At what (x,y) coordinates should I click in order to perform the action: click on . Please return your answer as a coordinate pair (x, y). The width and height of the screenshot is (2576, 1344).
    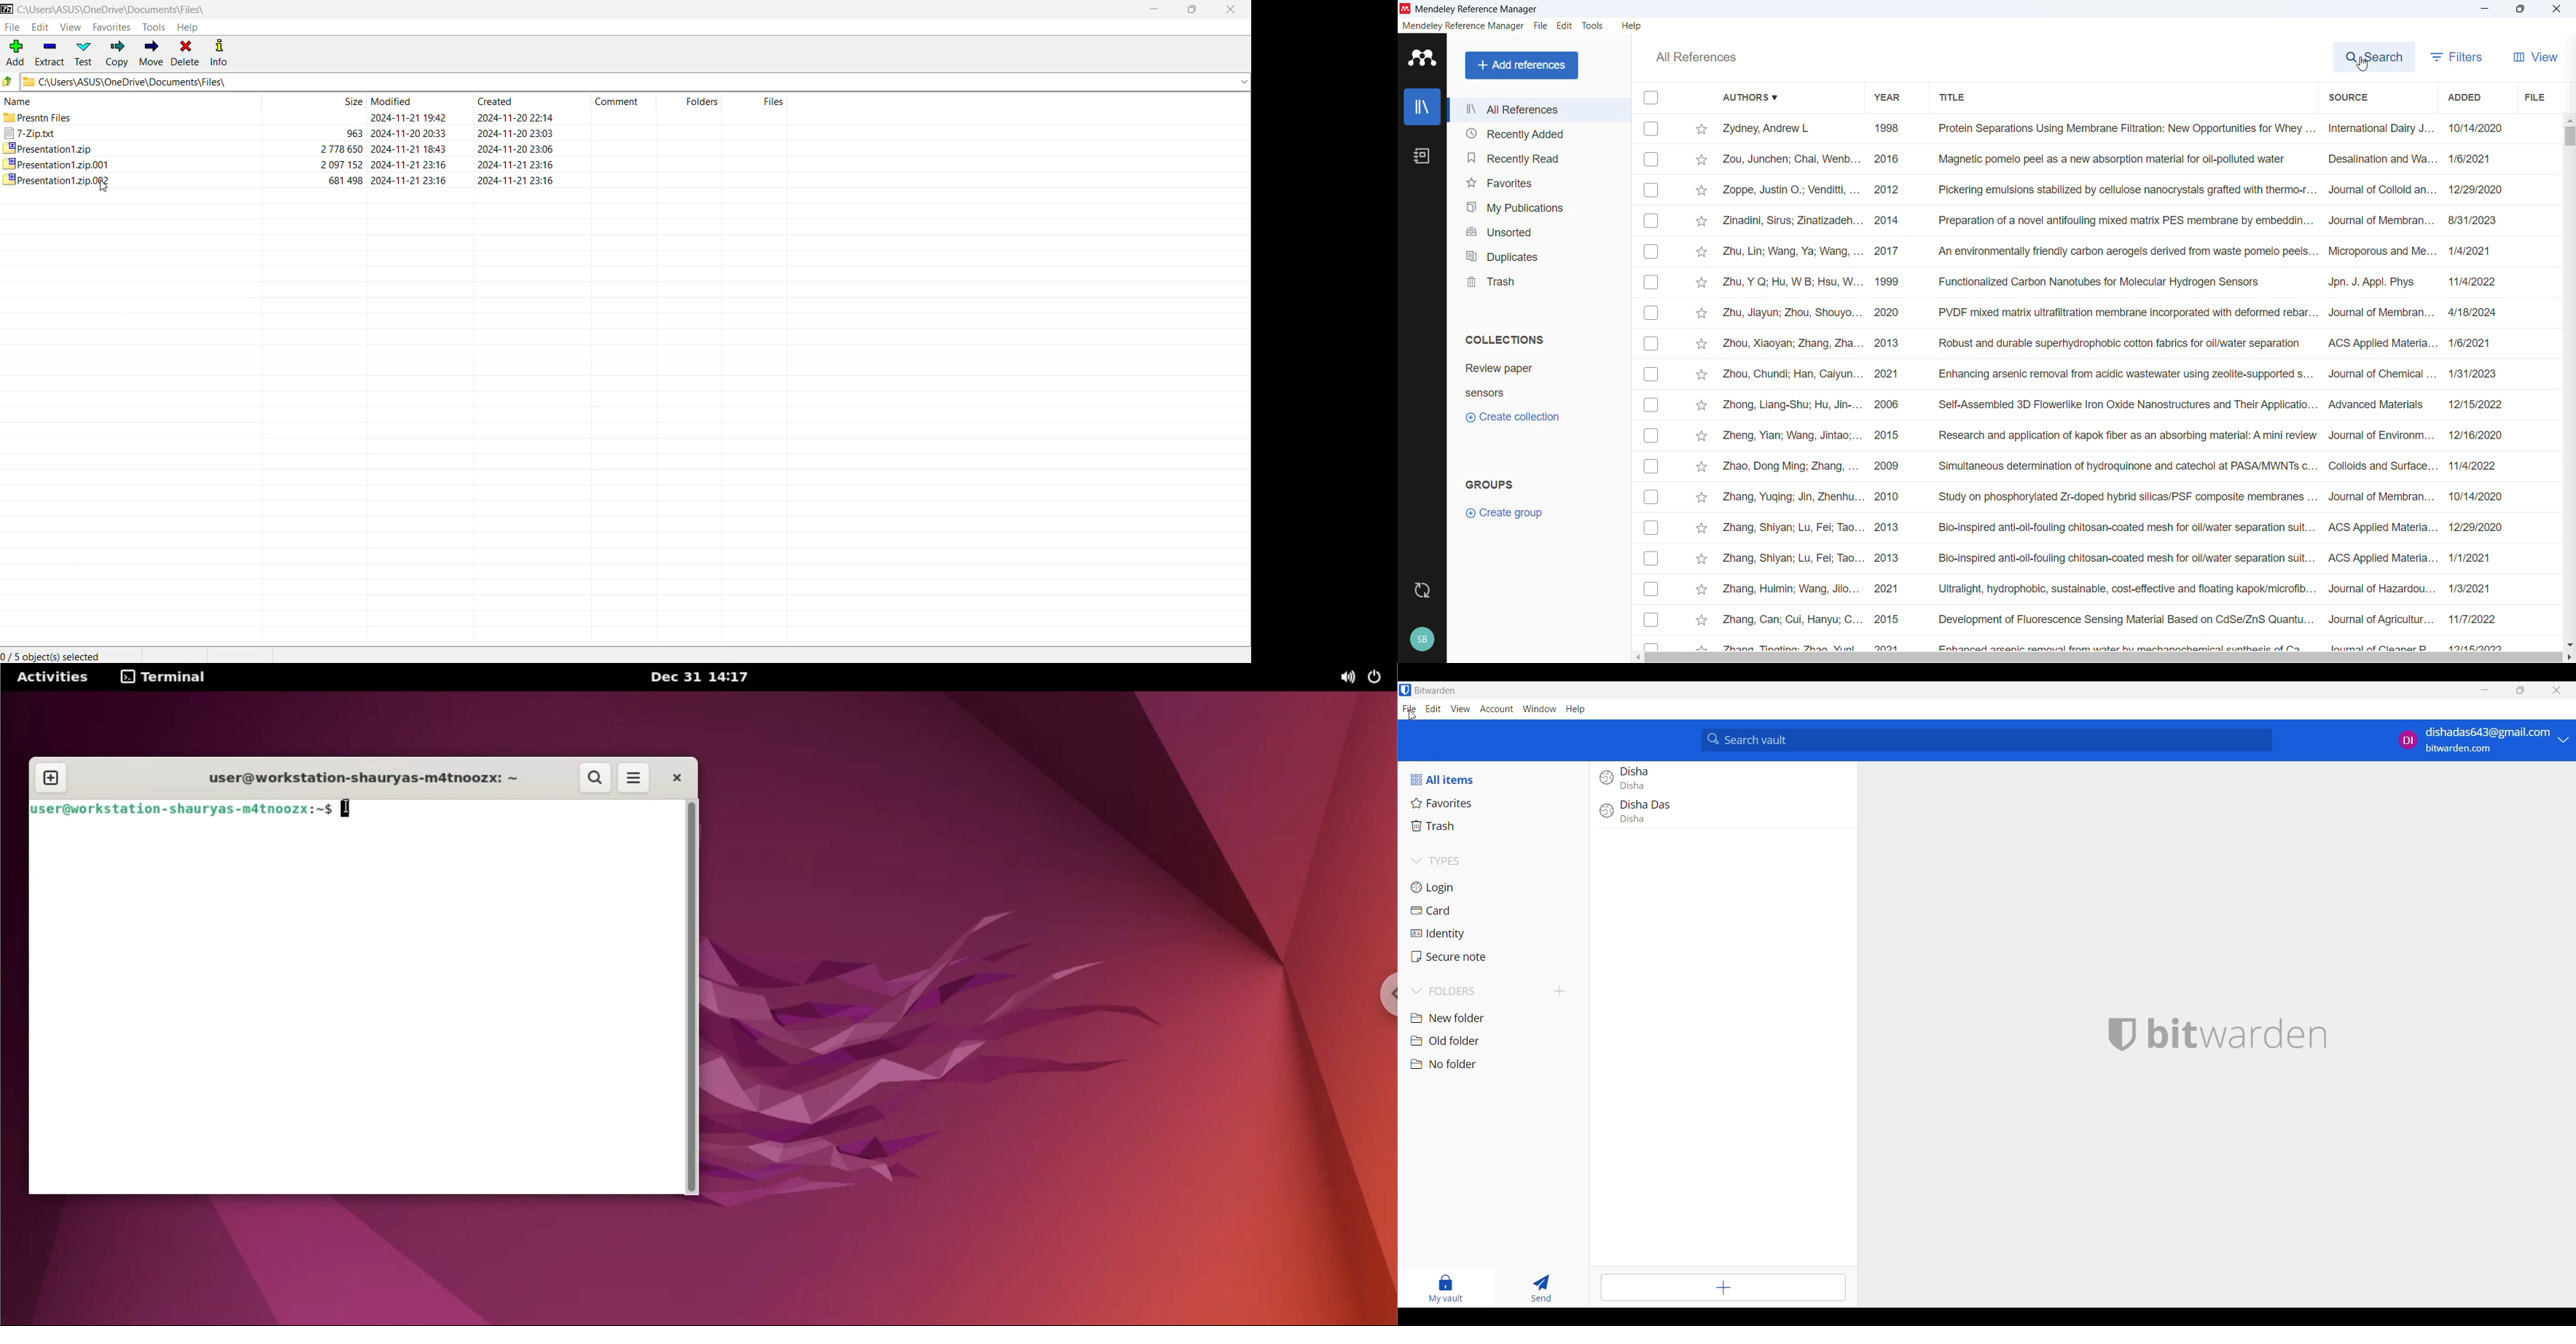
    Looking at the image, I should click on (1696, 57).